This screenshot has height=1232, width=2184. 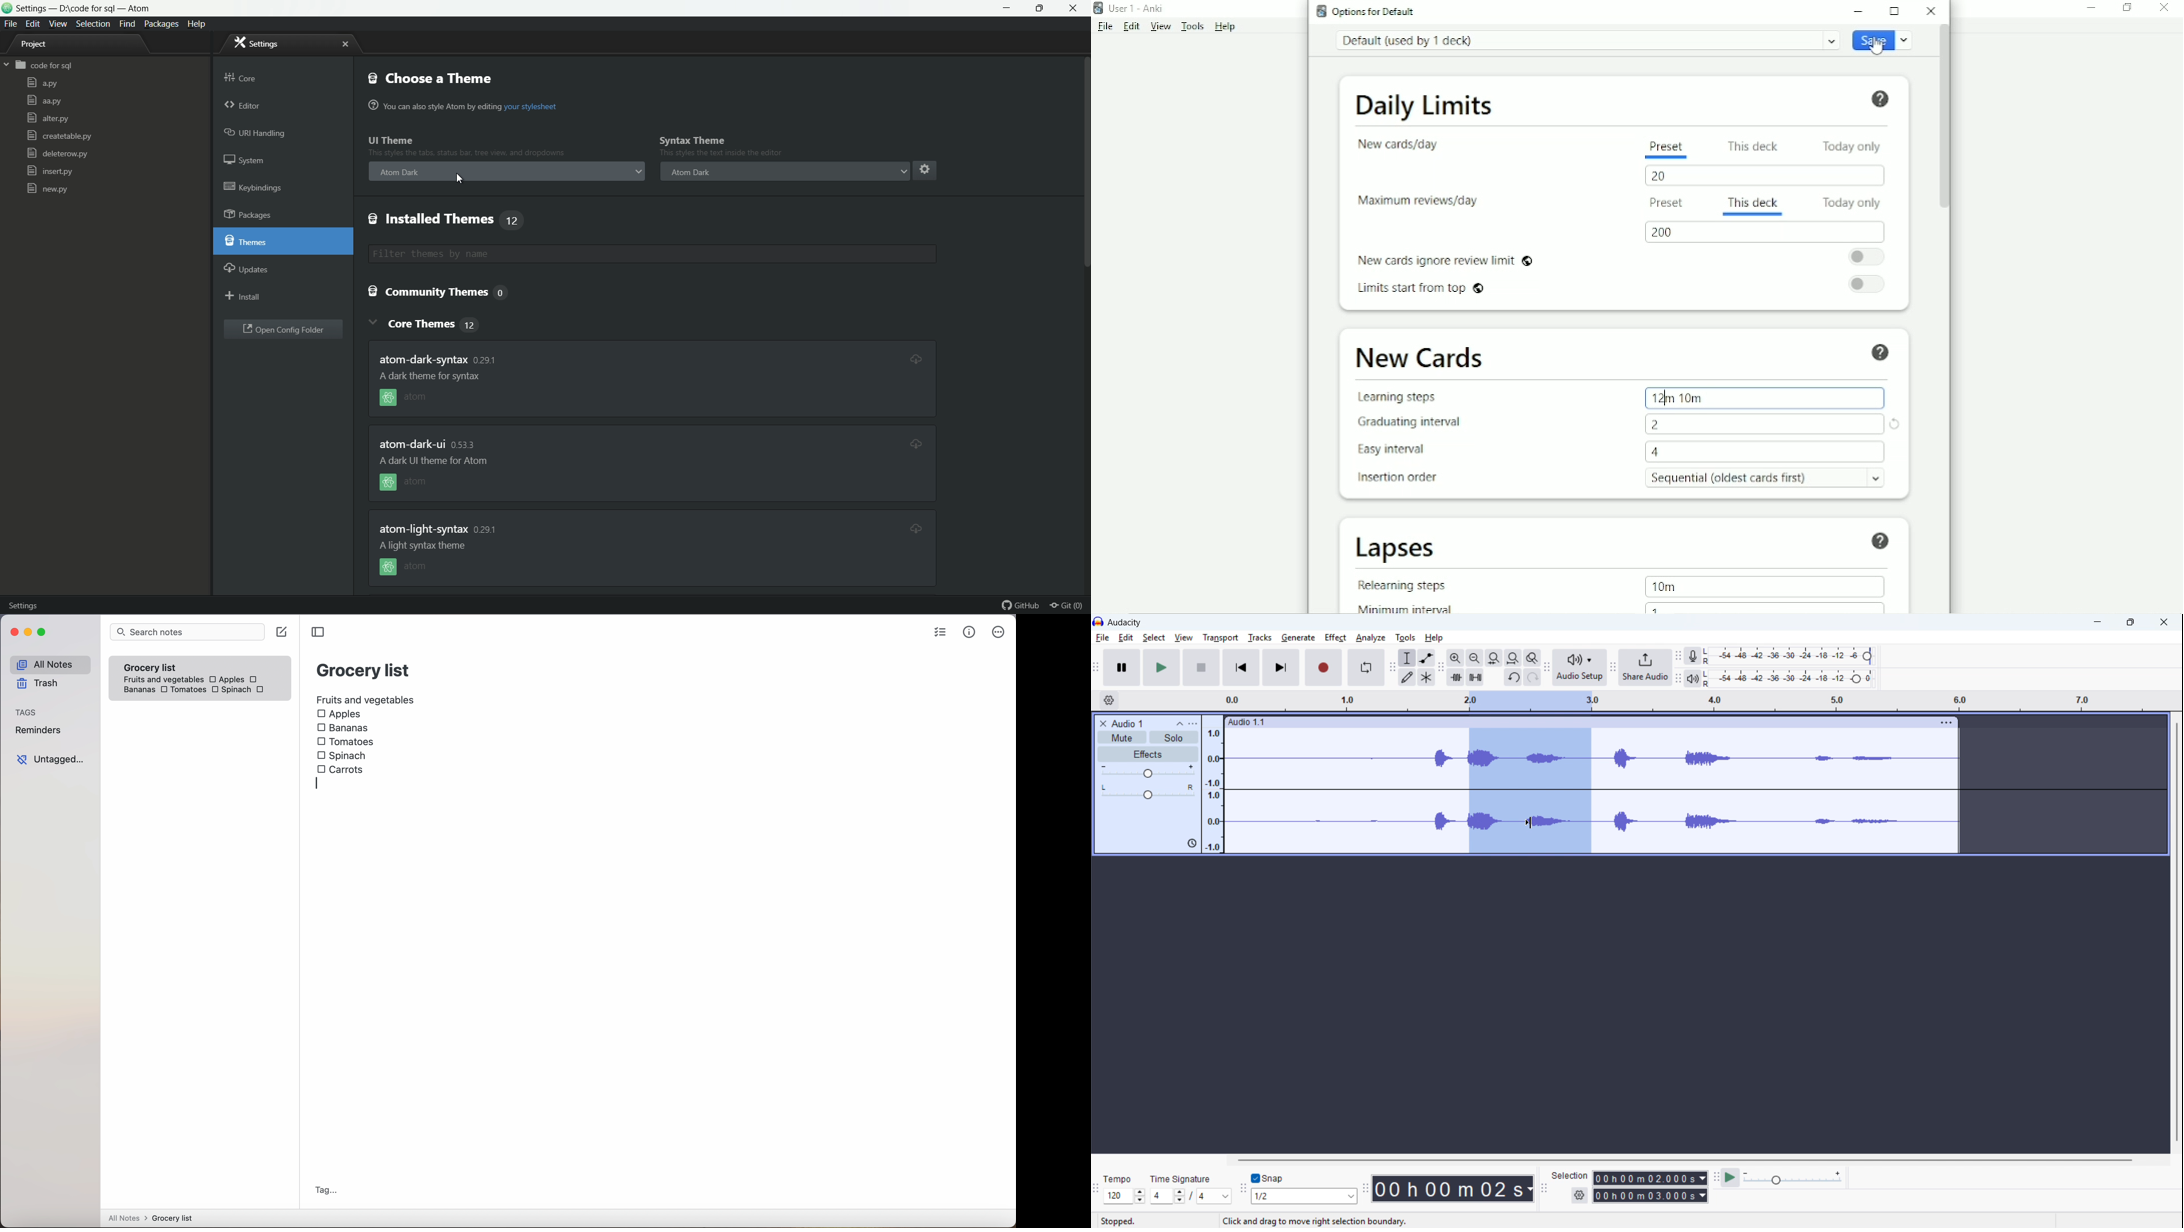 I want to click on Maximize, so click(x=1896, y=11).